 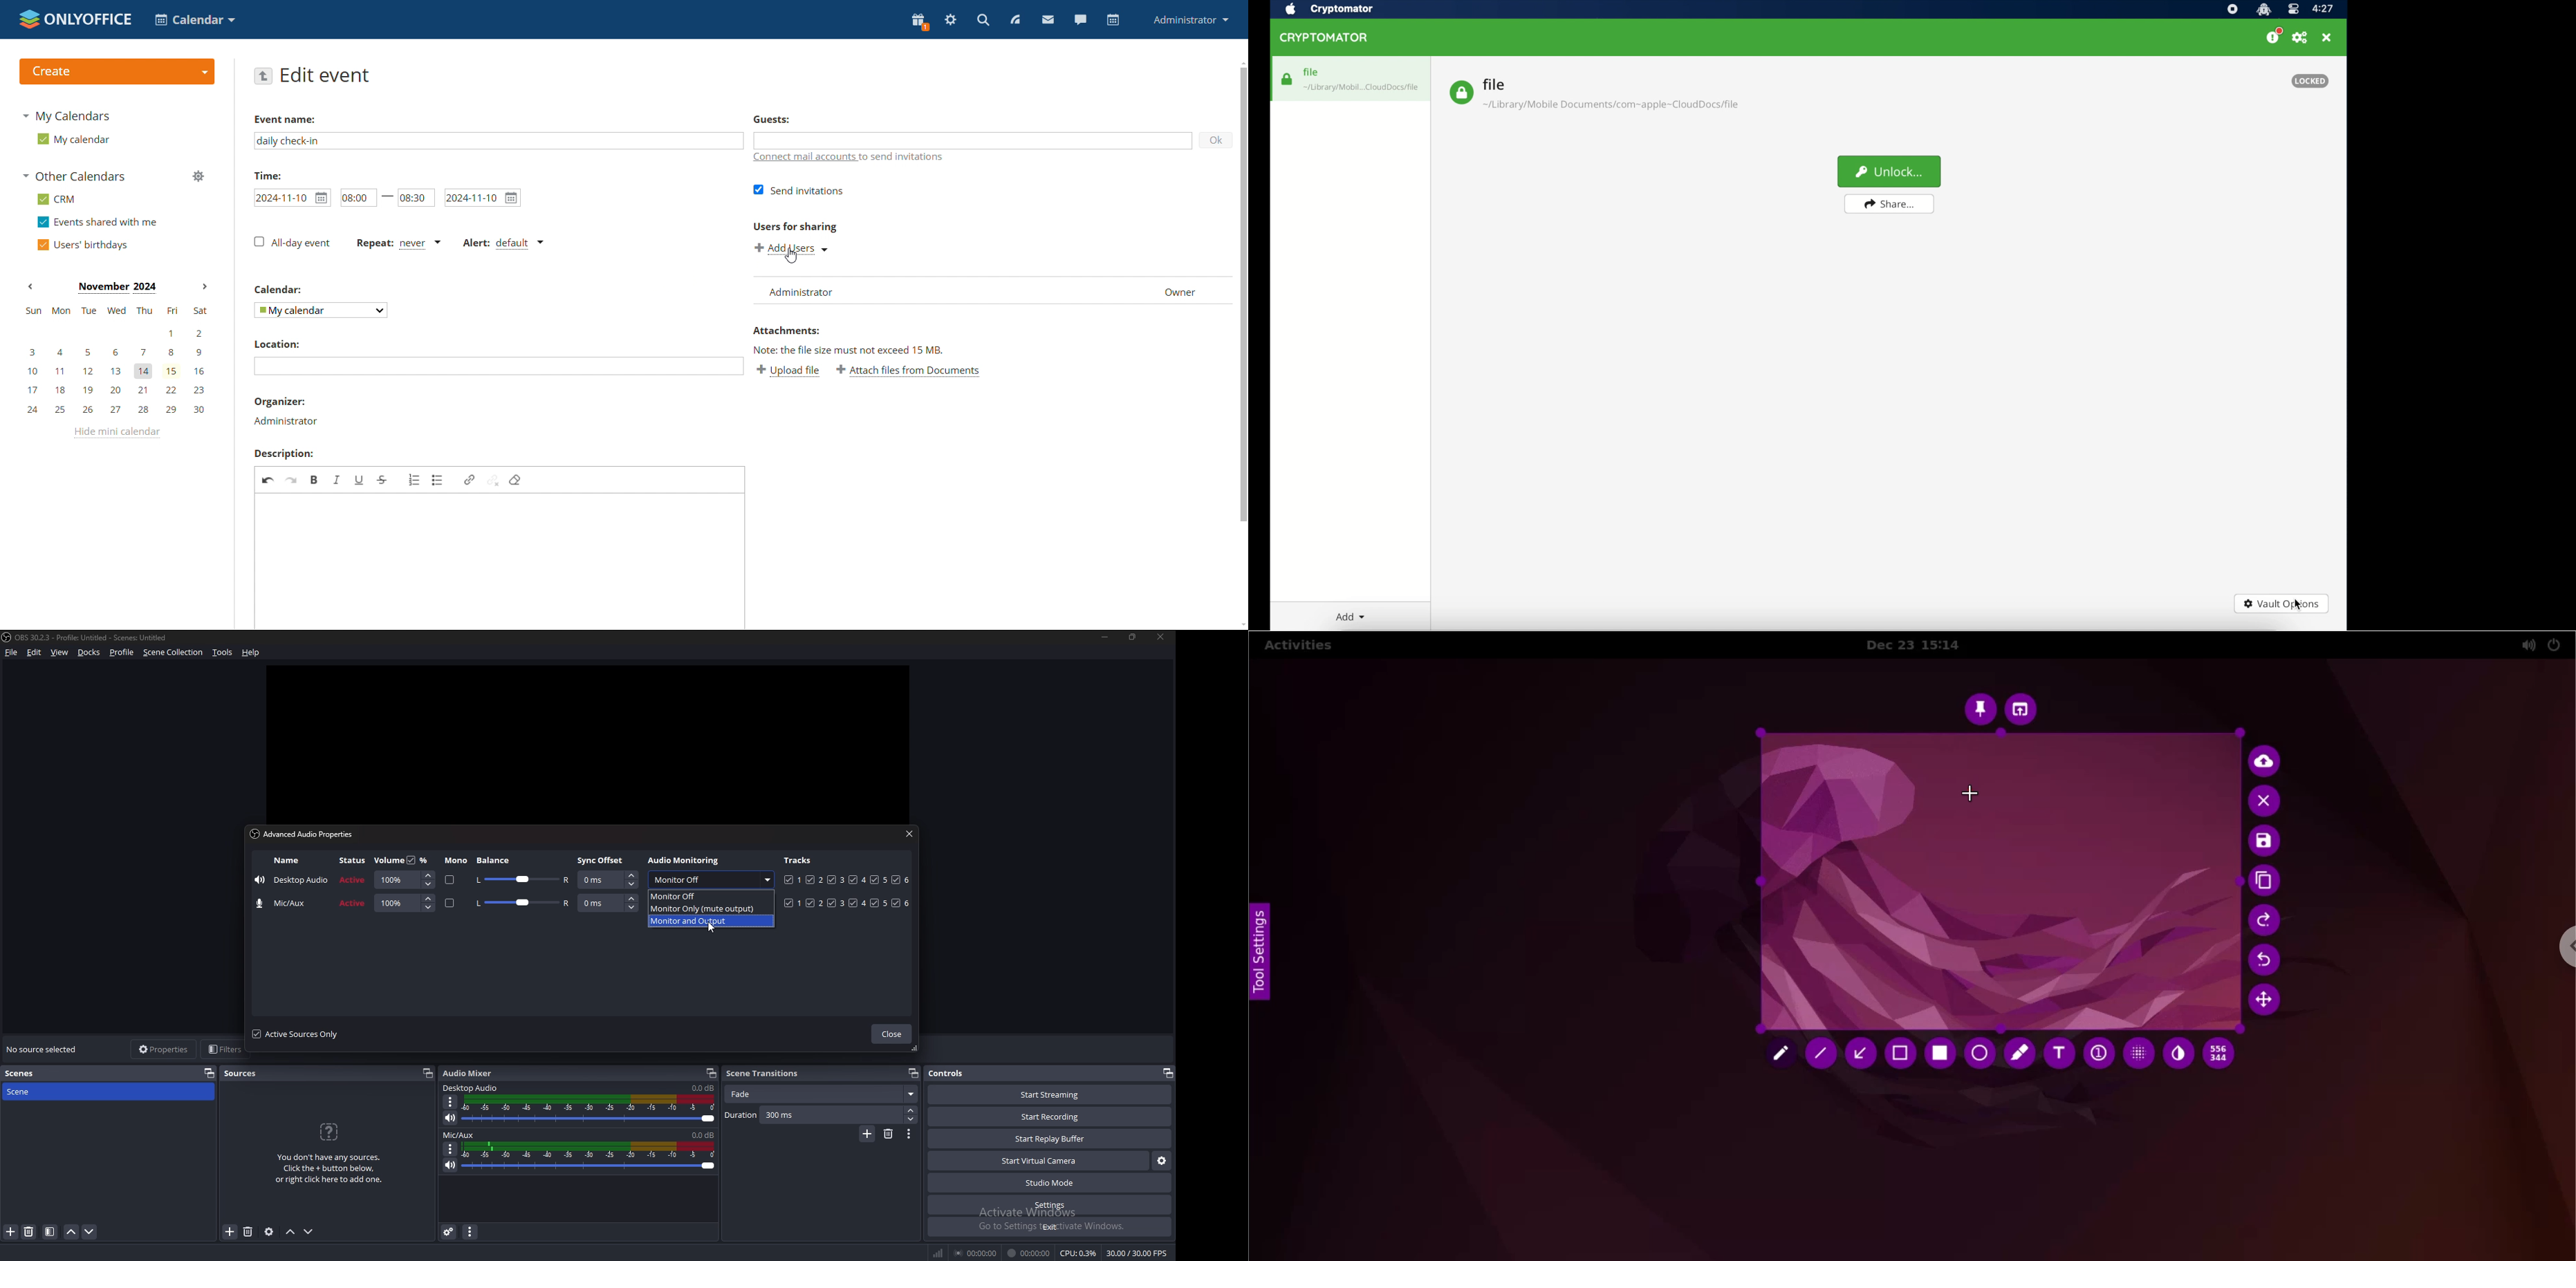 I want to click on scenes, so click(x=32, y=1072).